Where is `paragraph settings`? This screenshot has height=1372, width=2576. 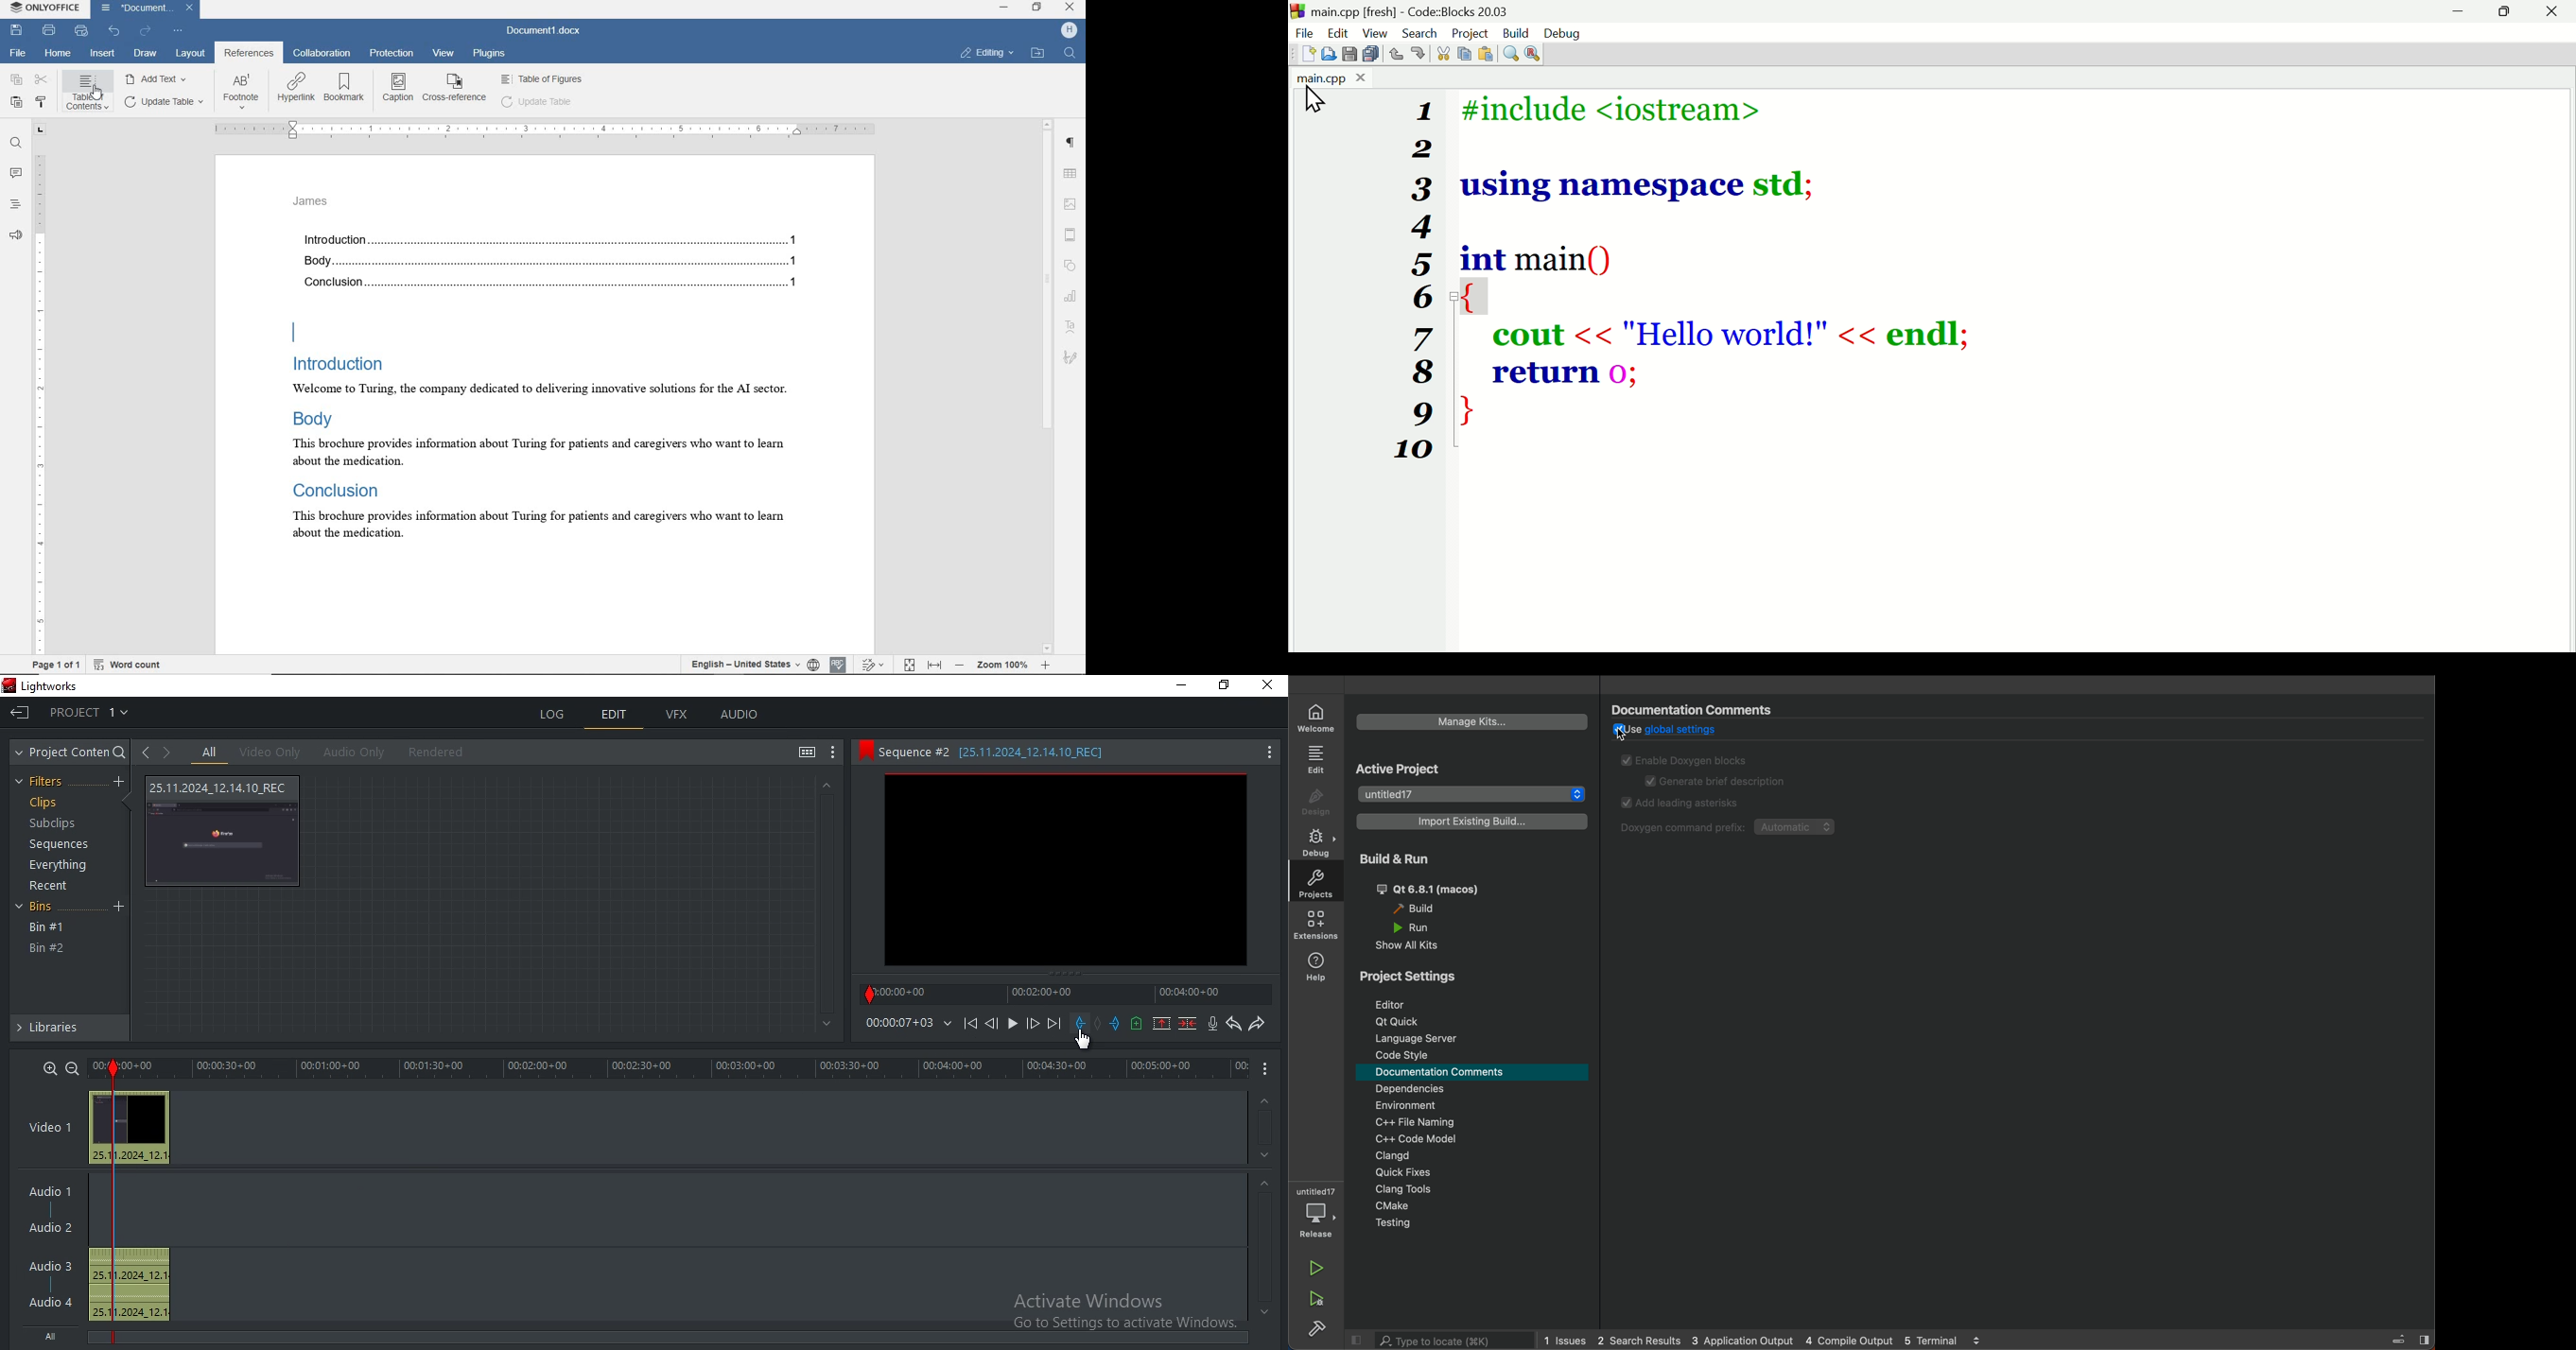 paragraph settings is located at coordinates (1072, 145).